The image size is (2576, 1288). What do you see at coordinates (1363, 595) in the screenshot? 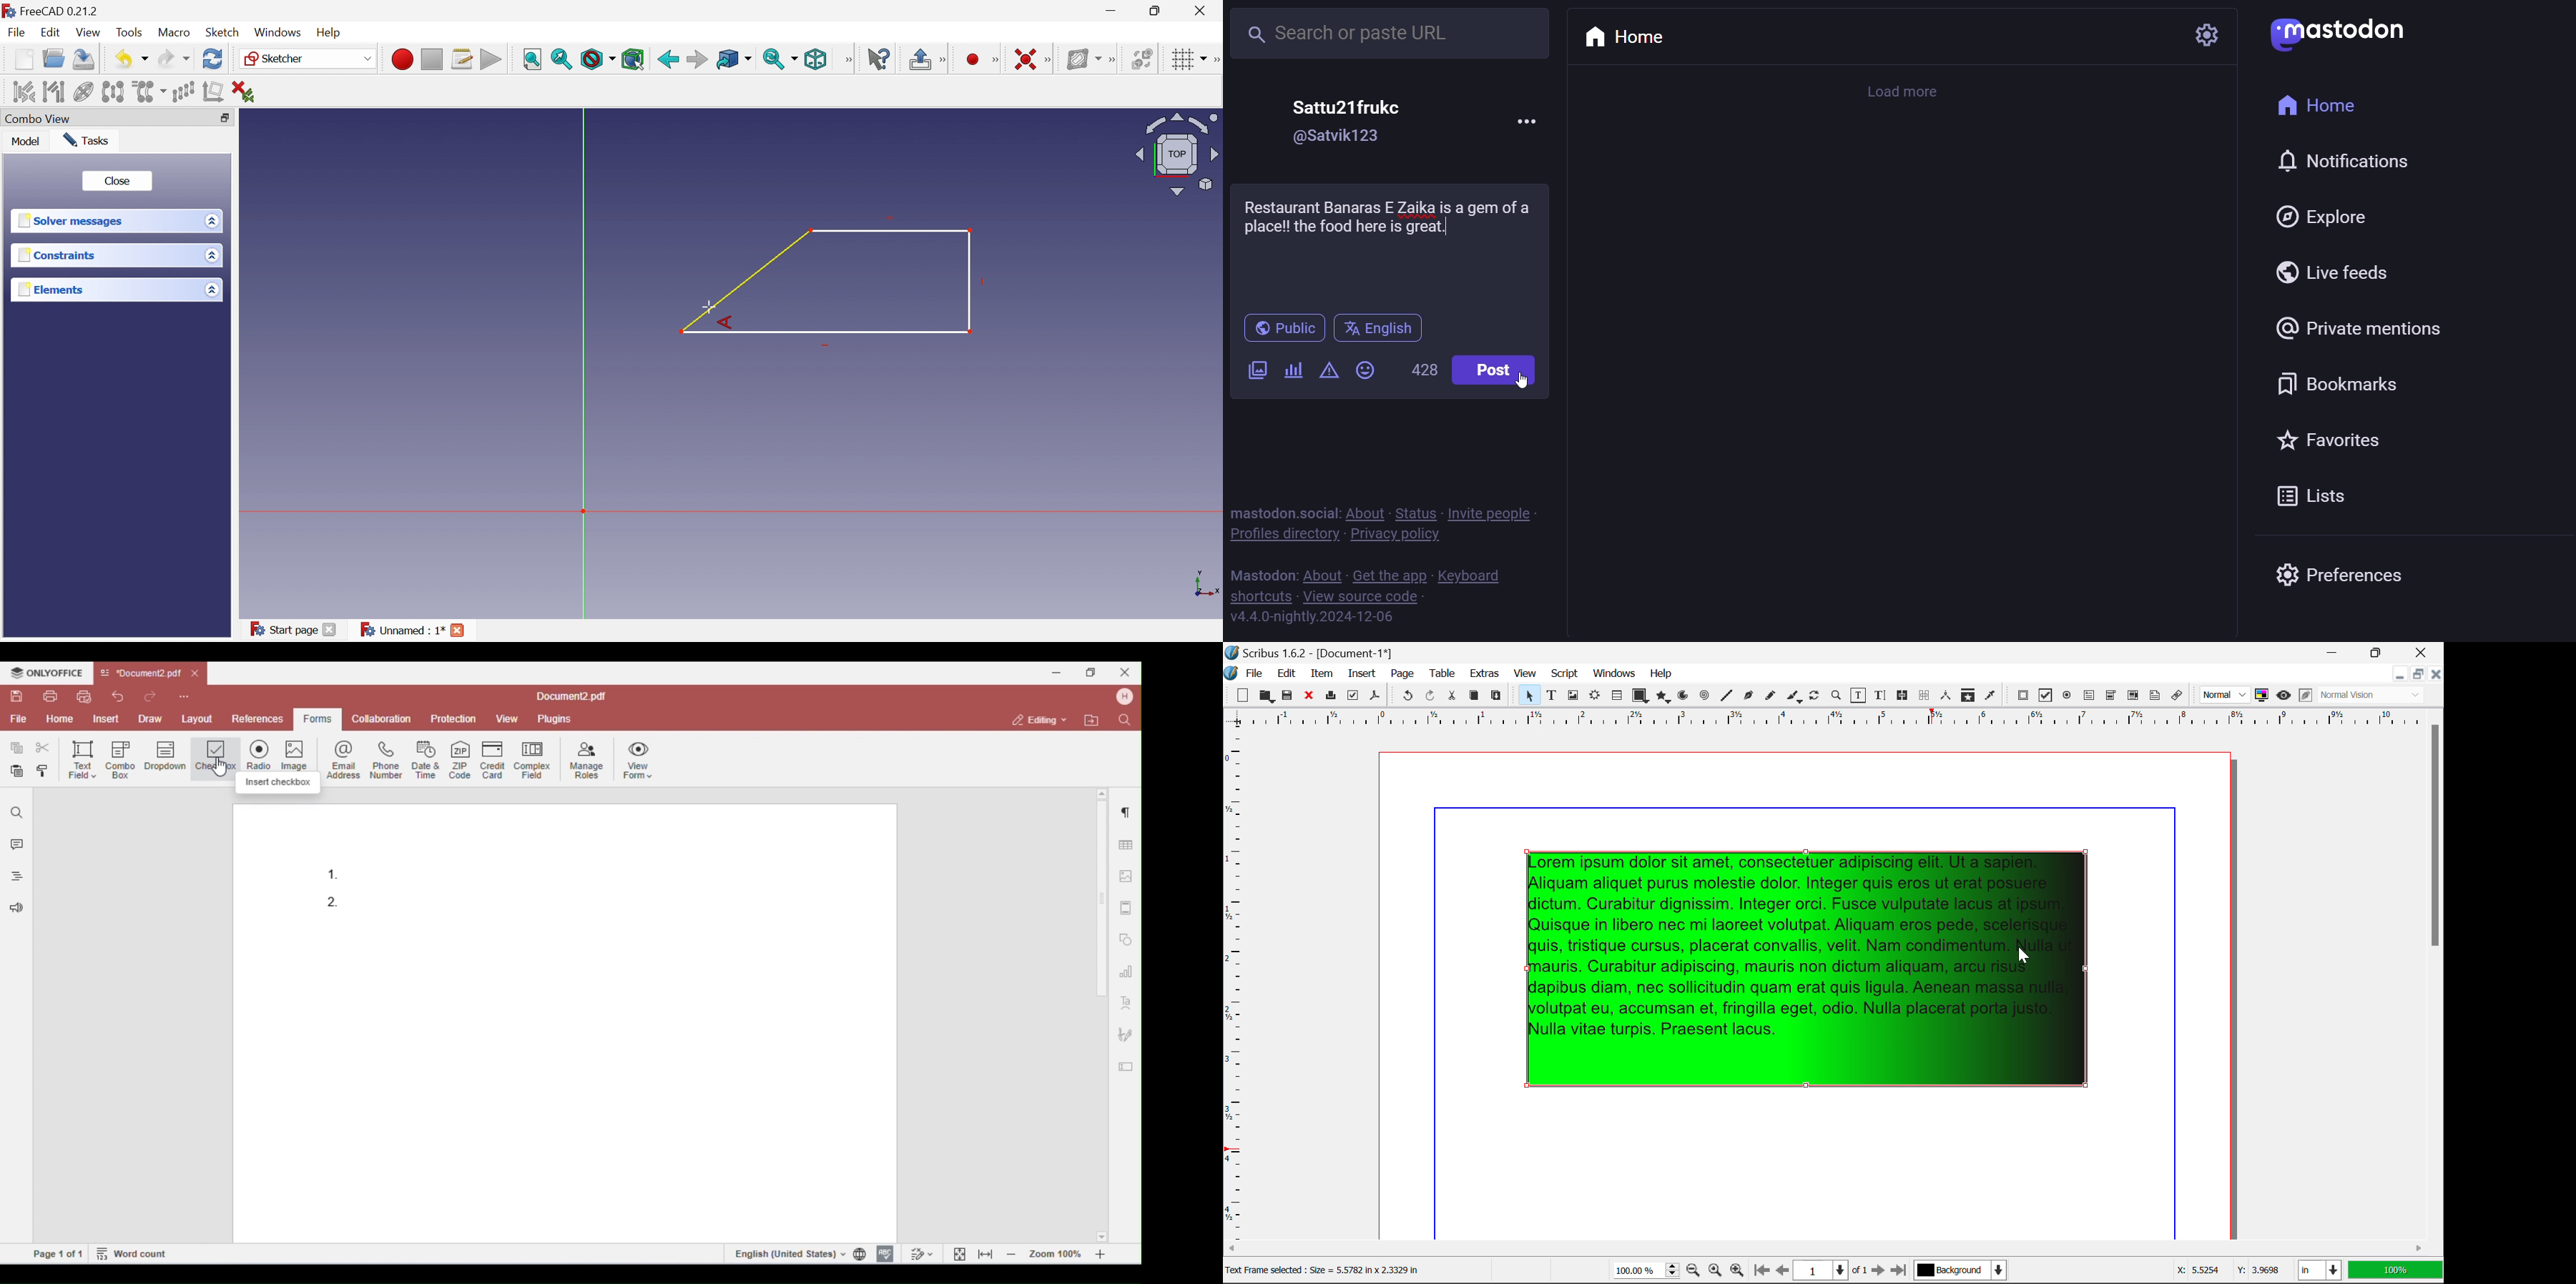
I see `source code` at bounding box center [1363, 595].